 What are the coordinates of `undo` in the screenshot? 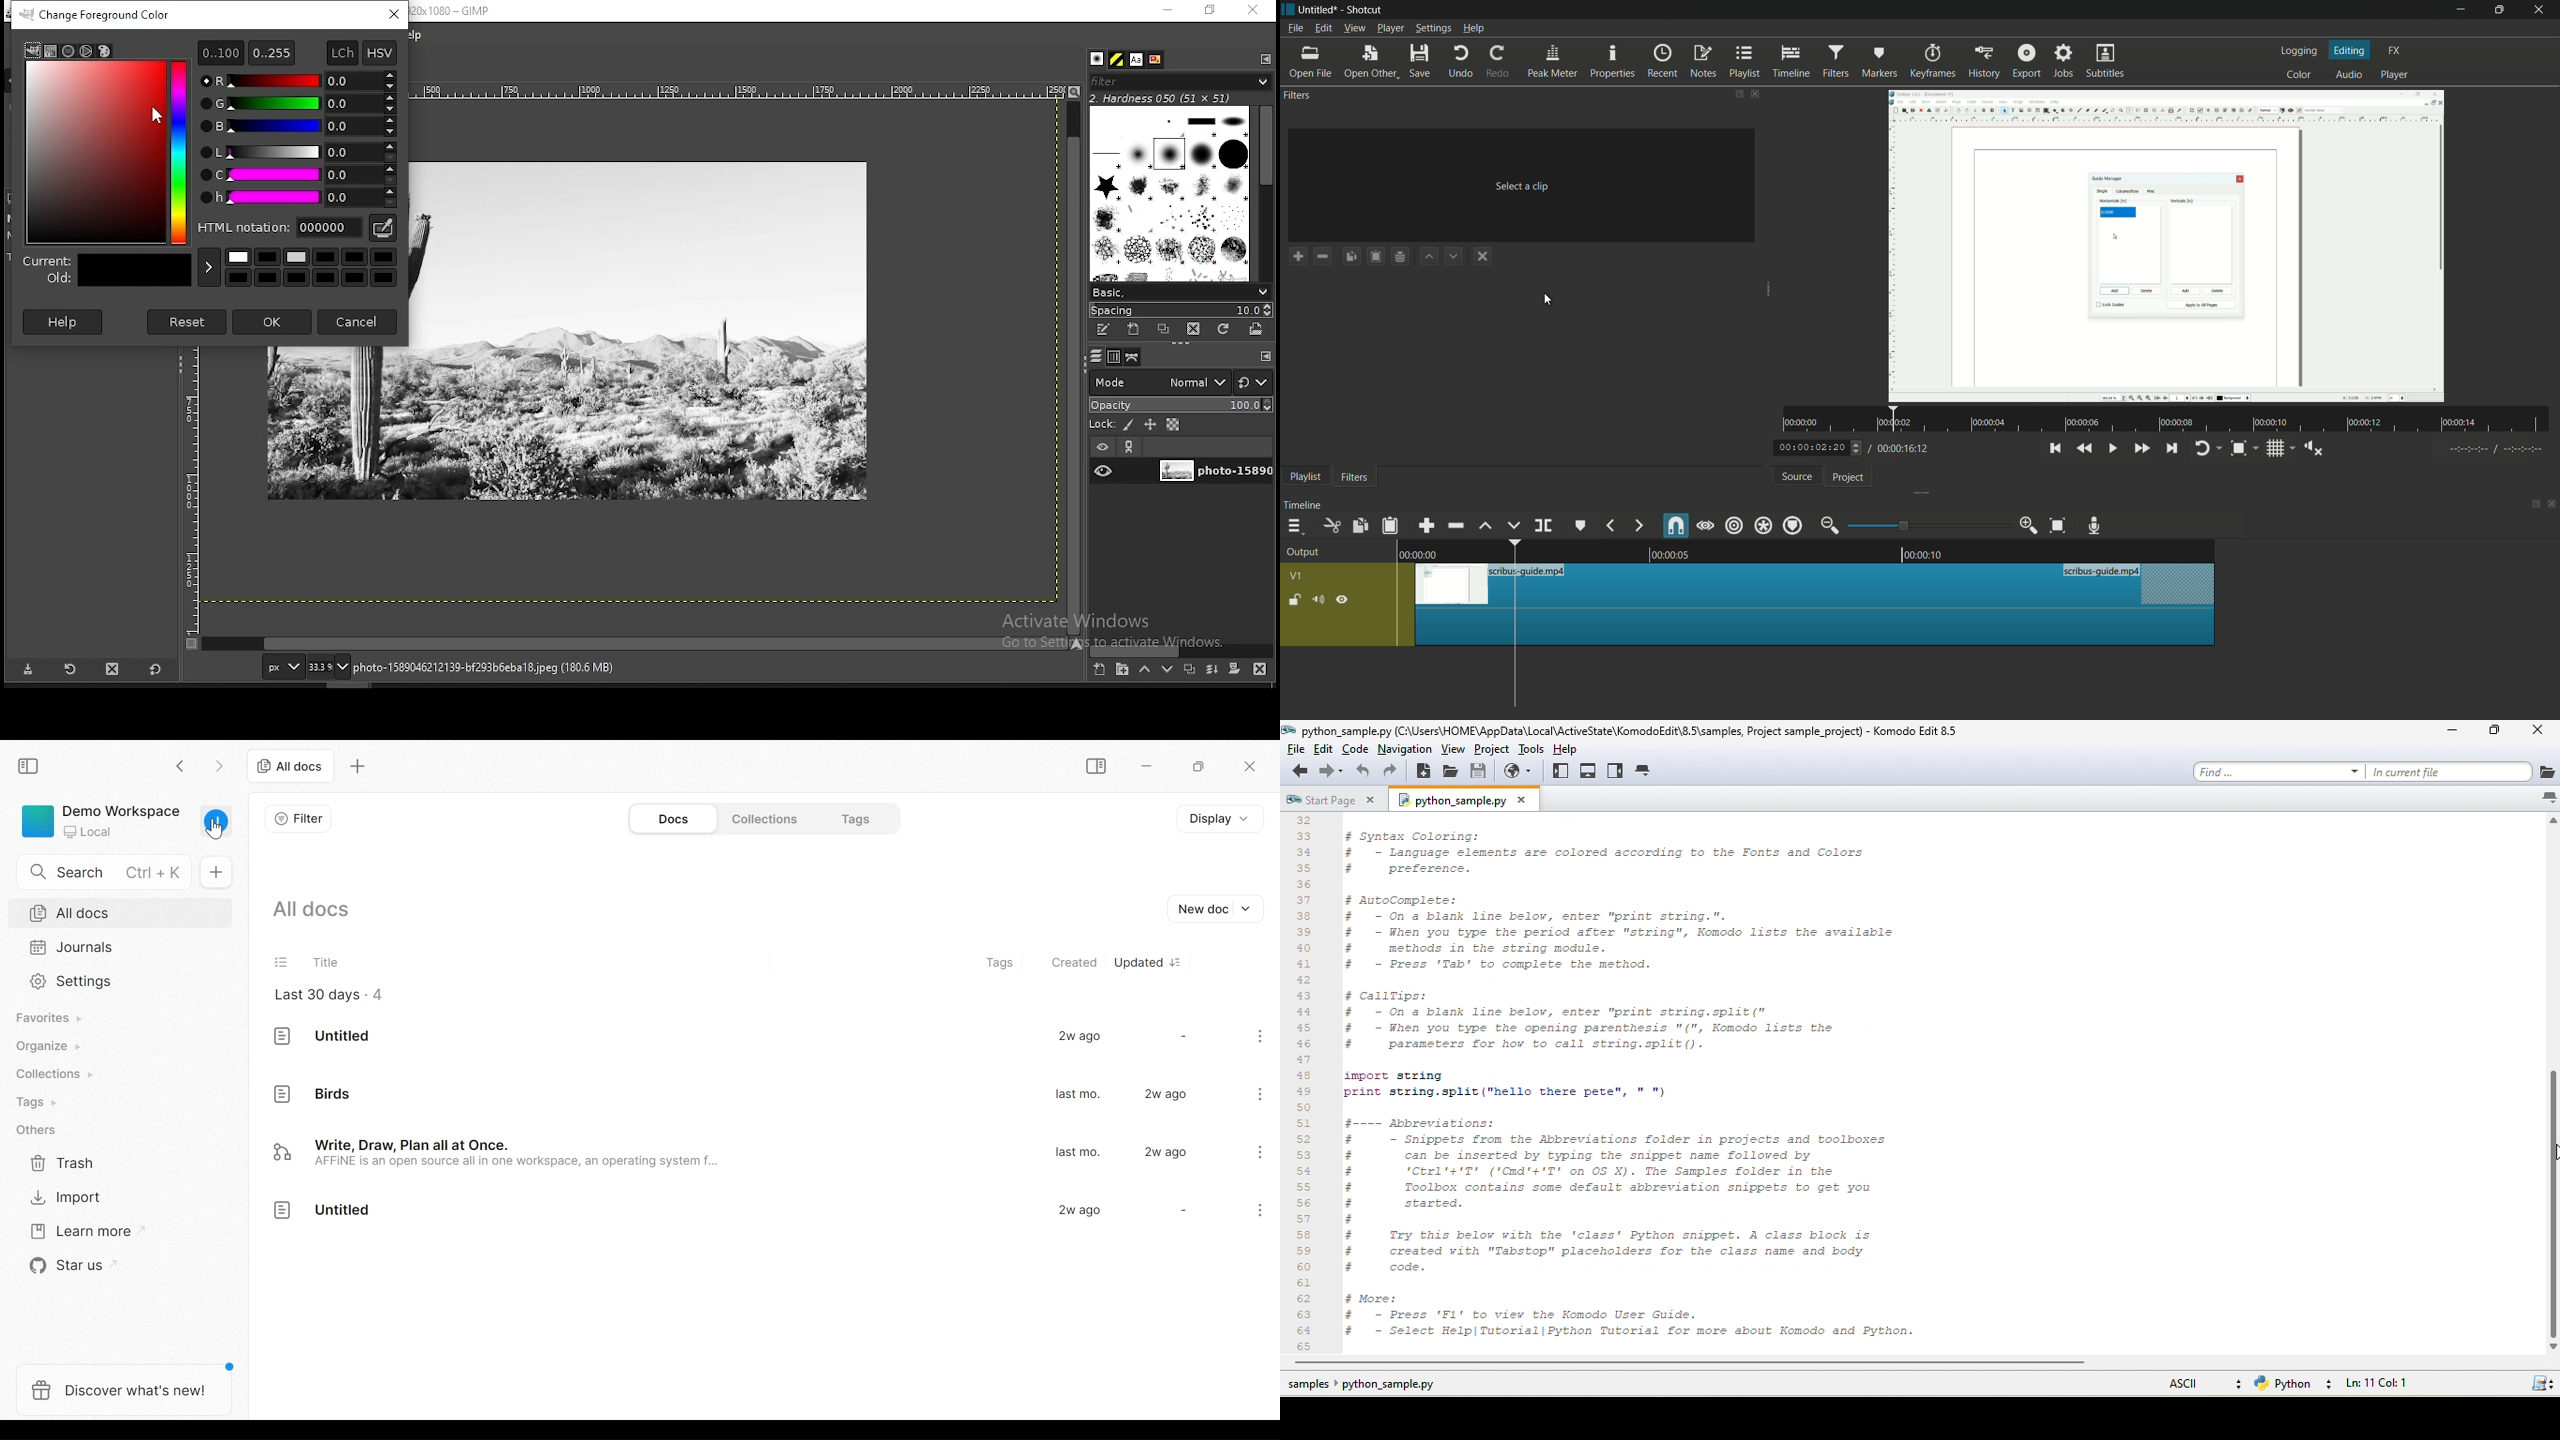 It's located at (1463, 61).